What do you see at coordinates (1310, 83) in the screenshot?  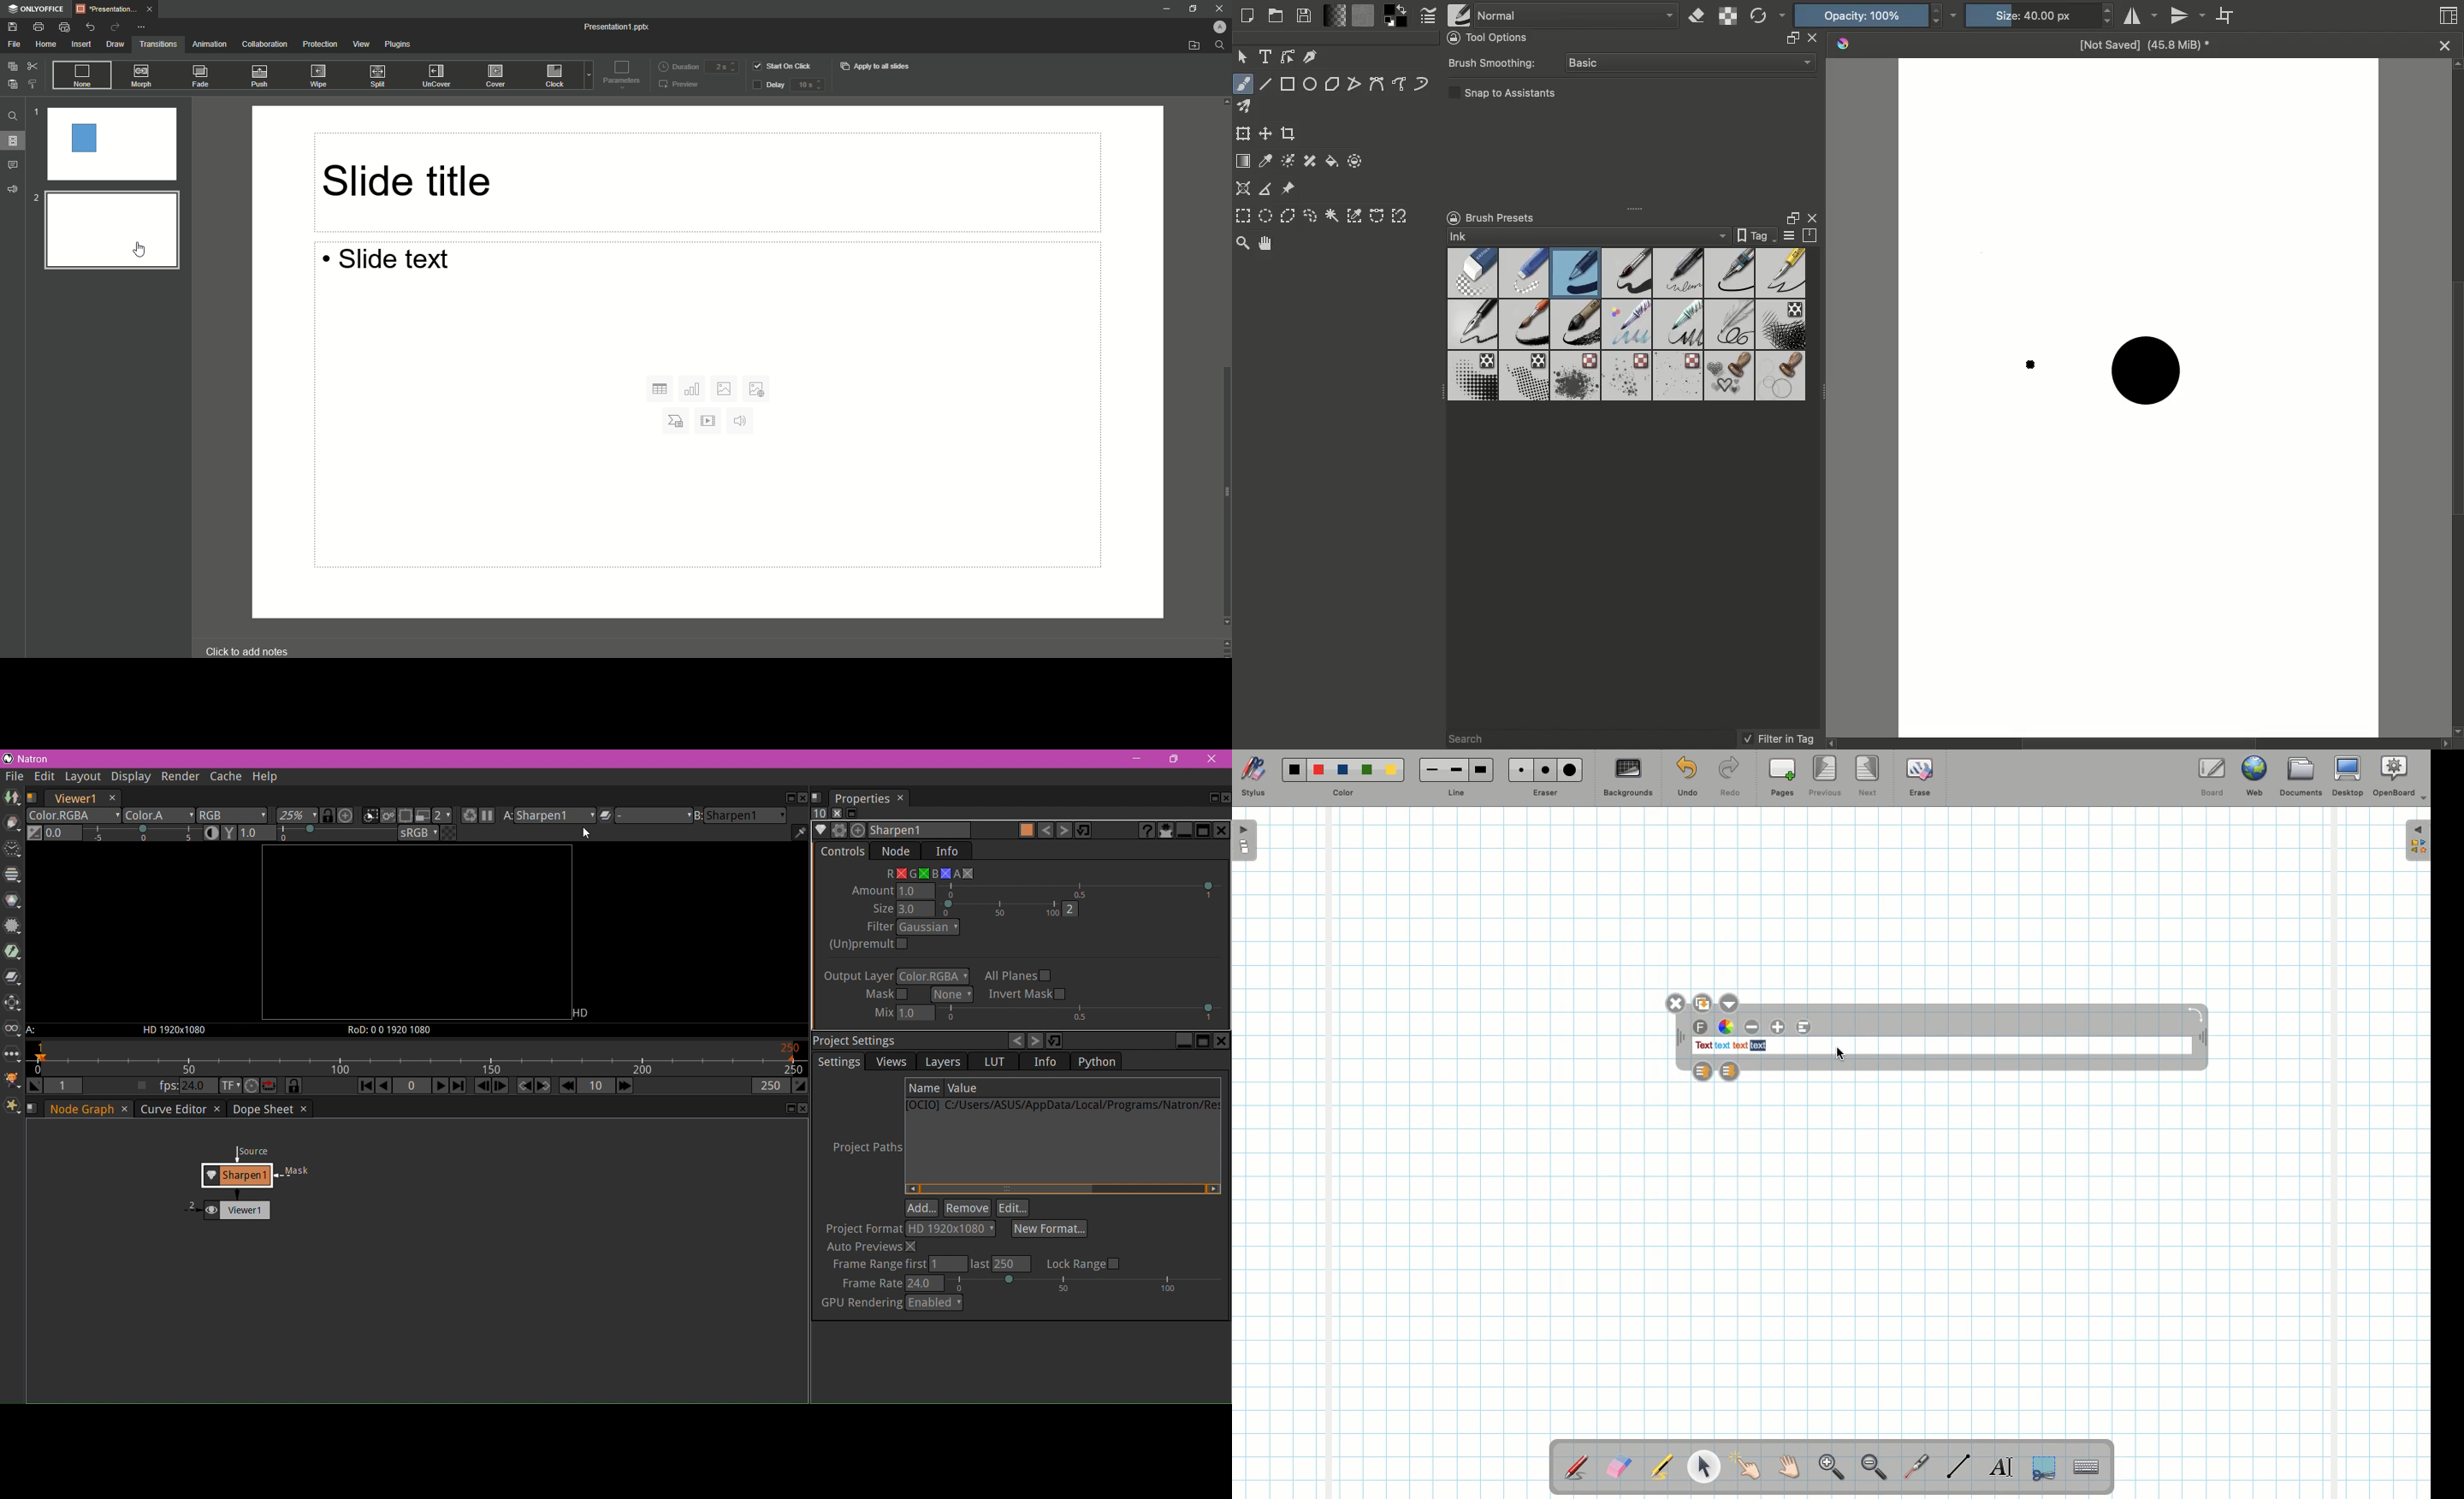 I see `Ellipse` at bounding box center [1310, 83].